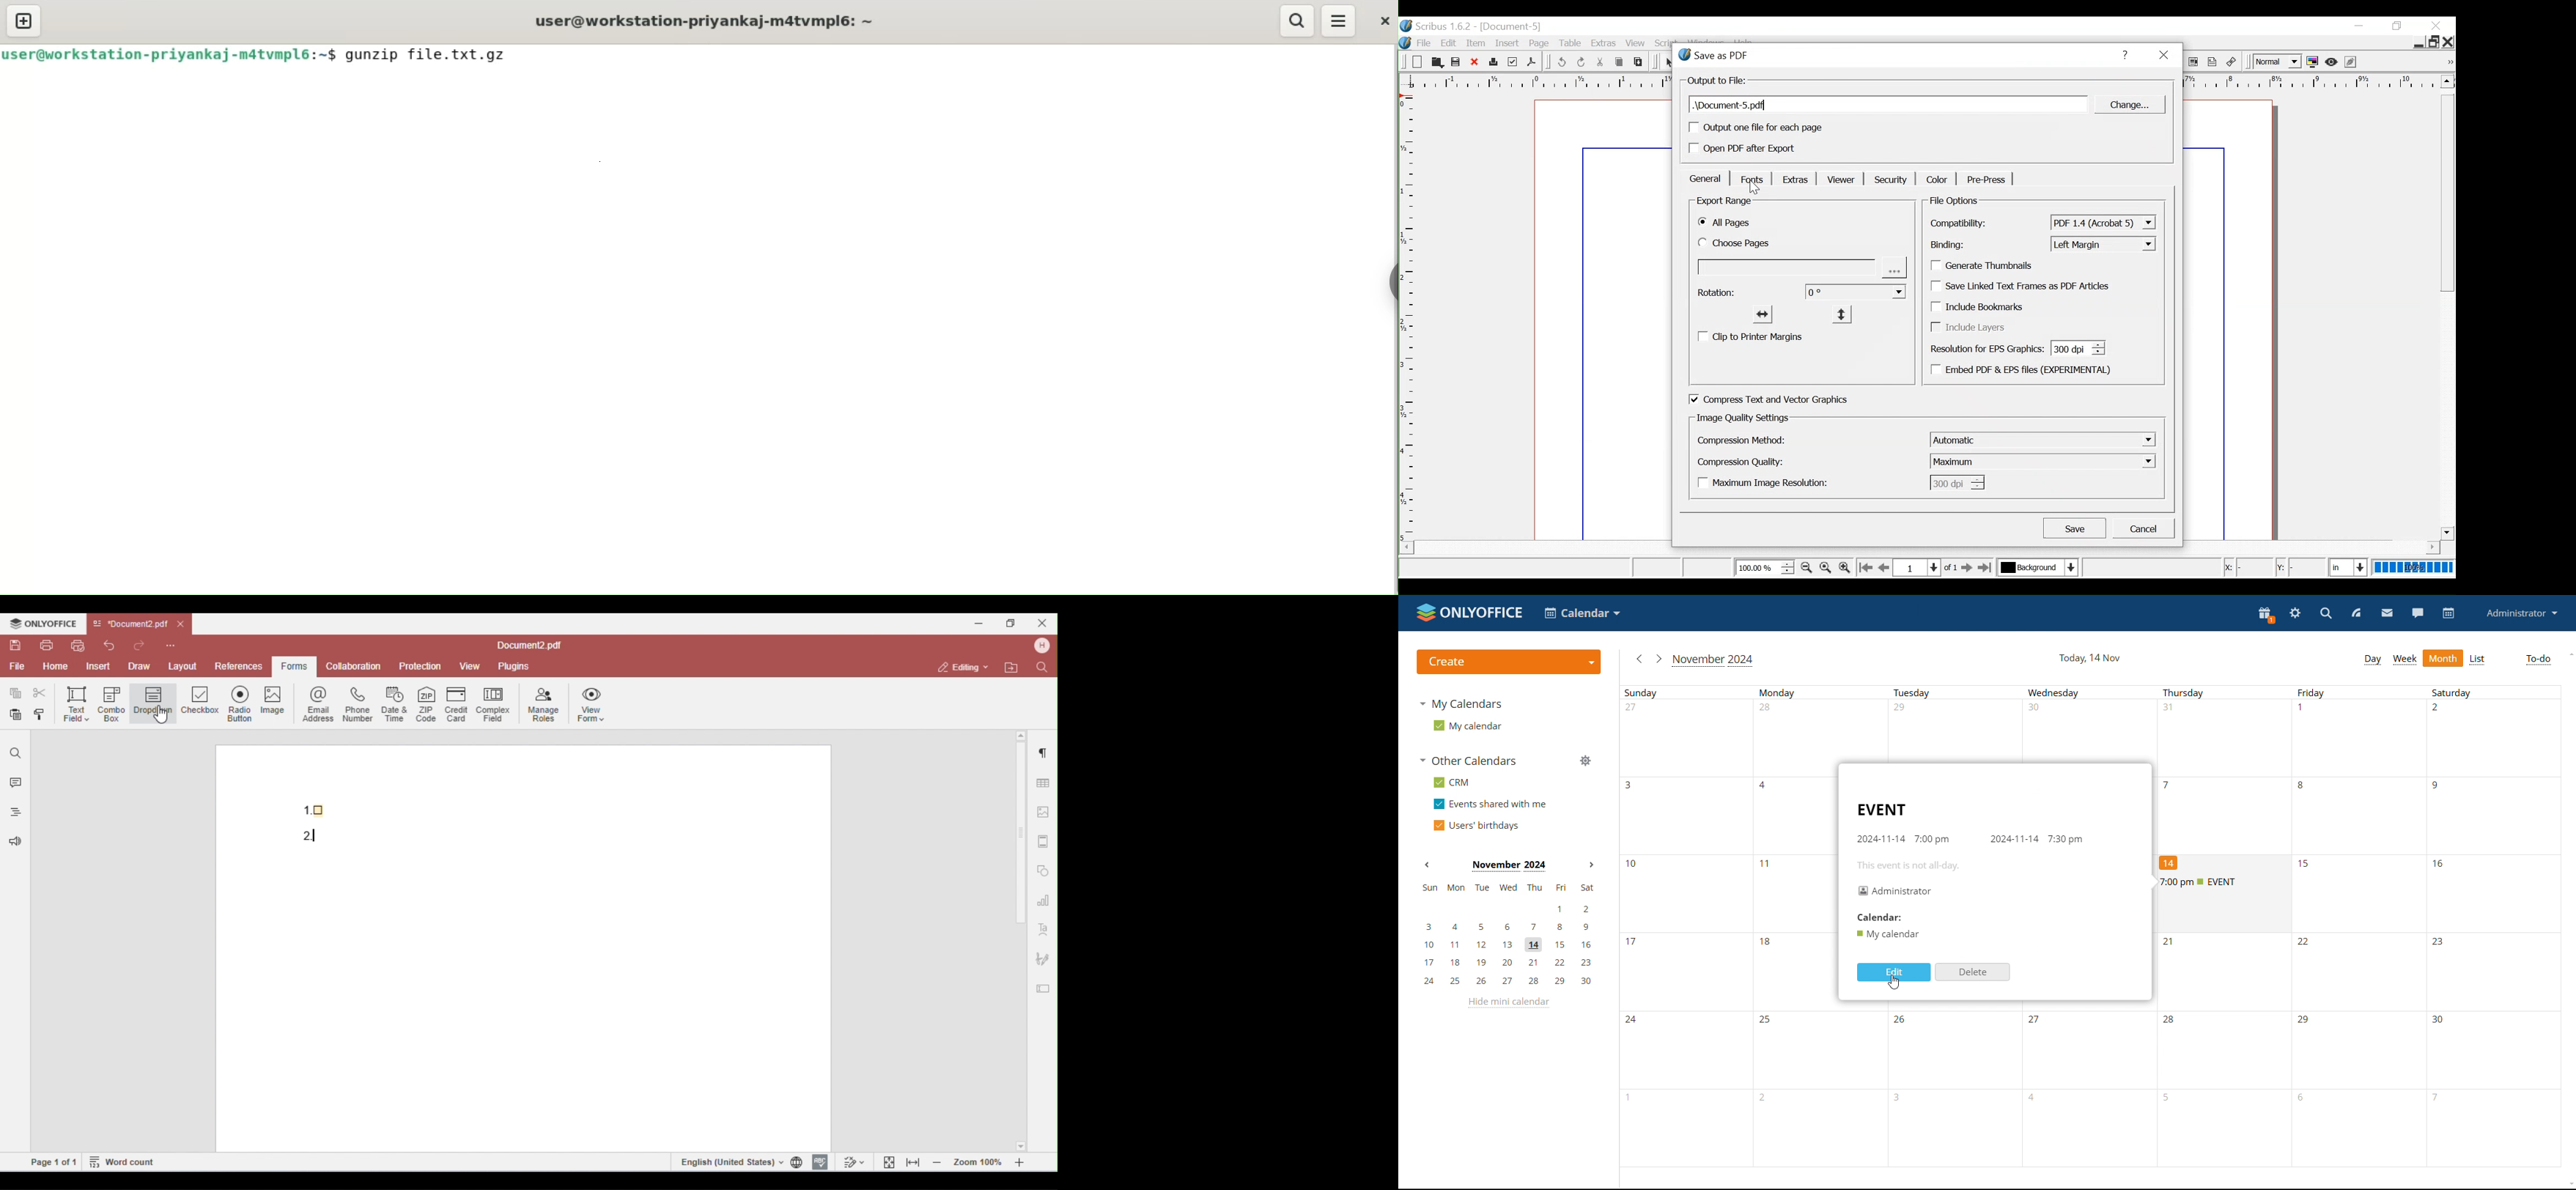 This screenshot has width=2576, height=1204. Describe the element at coordinates (1756, 188) in the screenshot. I see `Cursor` at that location.